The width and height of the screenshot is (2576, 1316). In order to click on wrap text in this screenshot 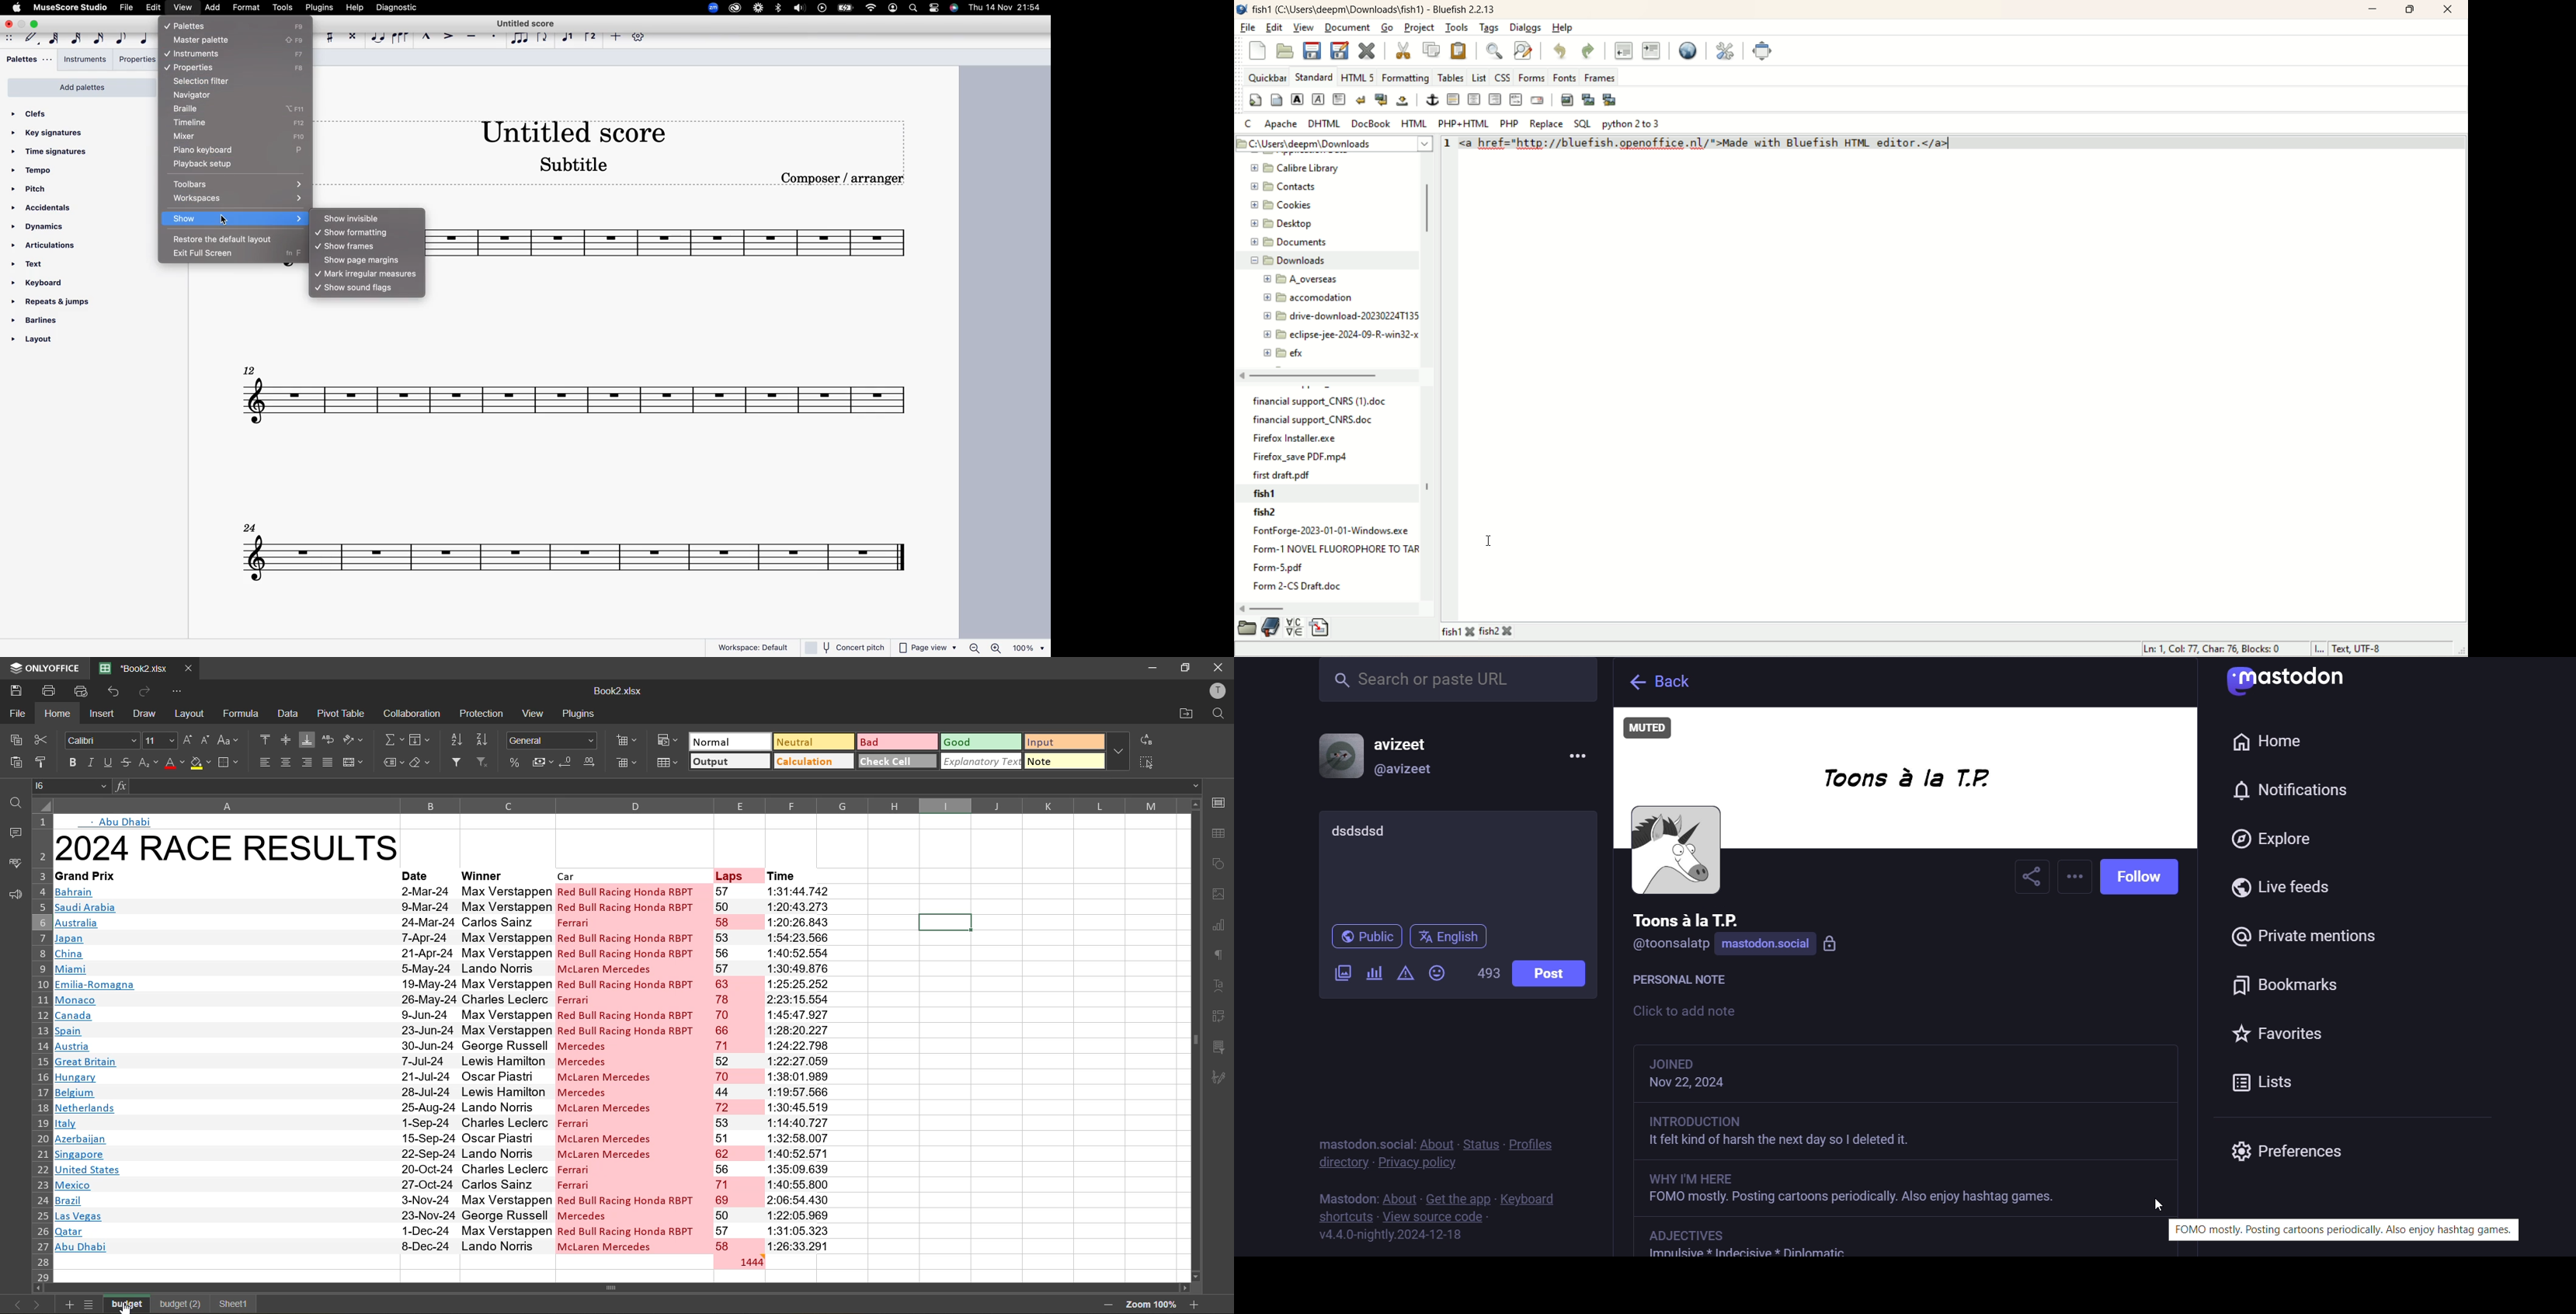, I will do `click(331, 740)`.